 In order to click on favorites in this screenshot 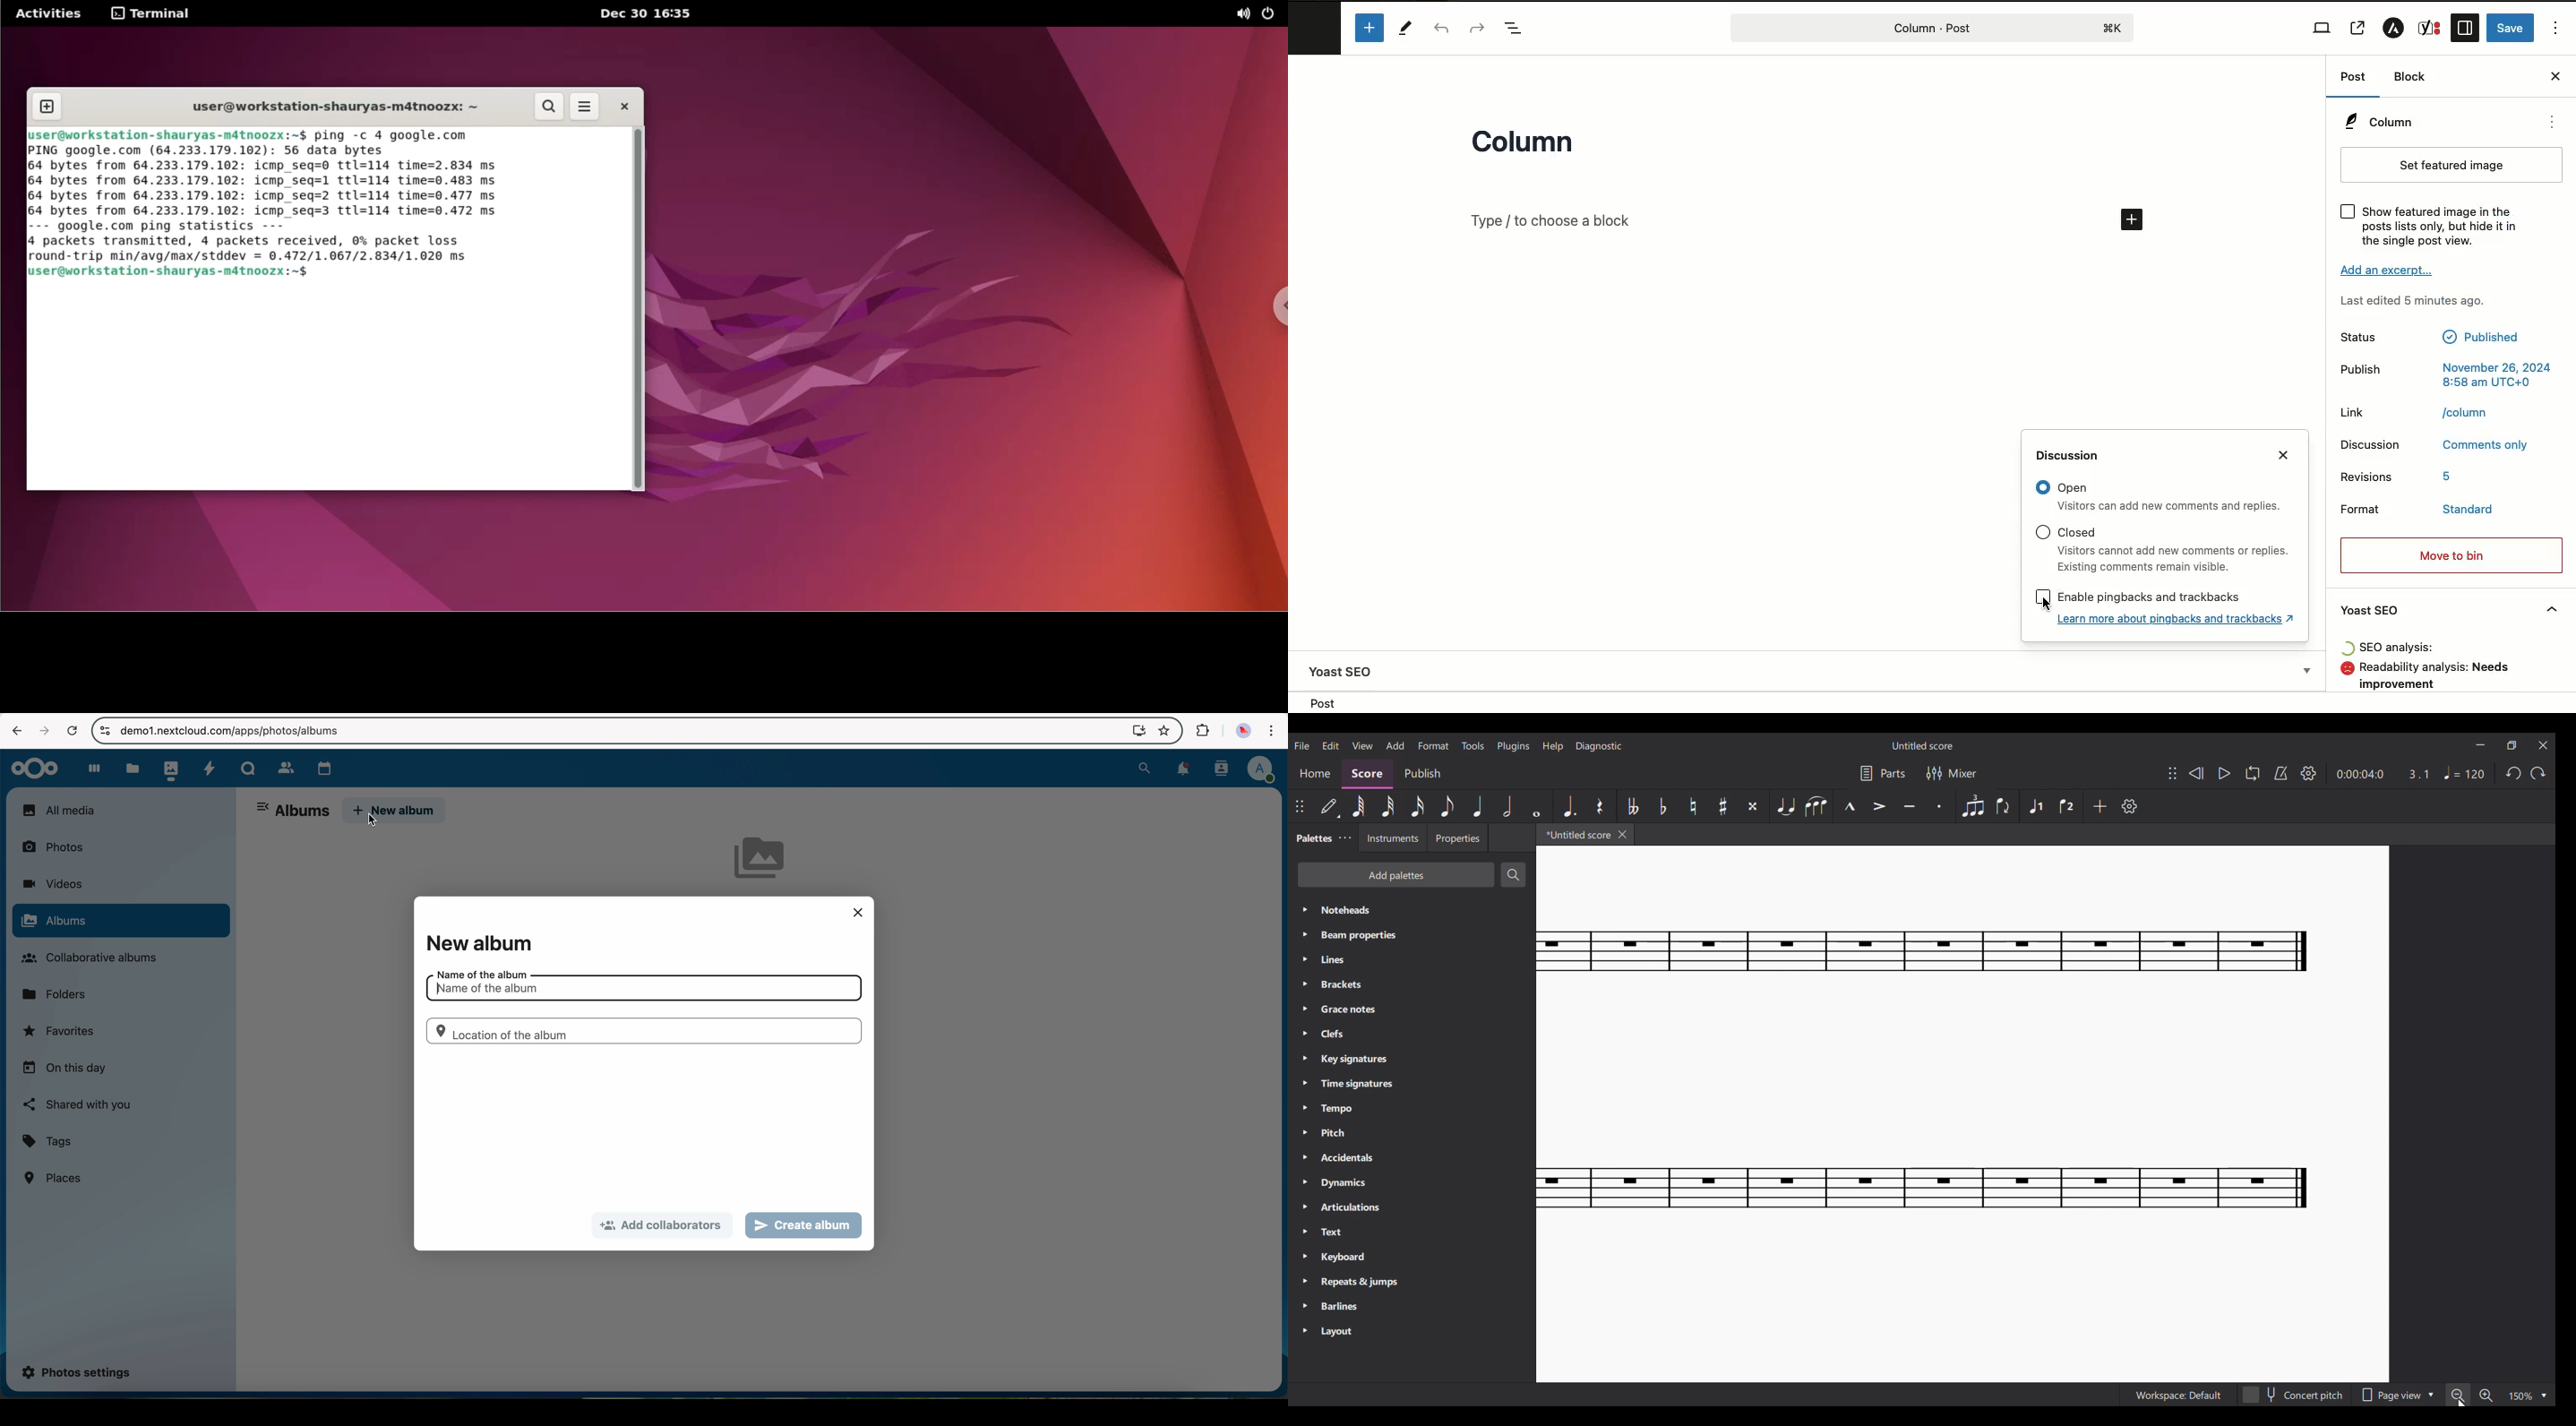, I will do `click(1163, 732)`.